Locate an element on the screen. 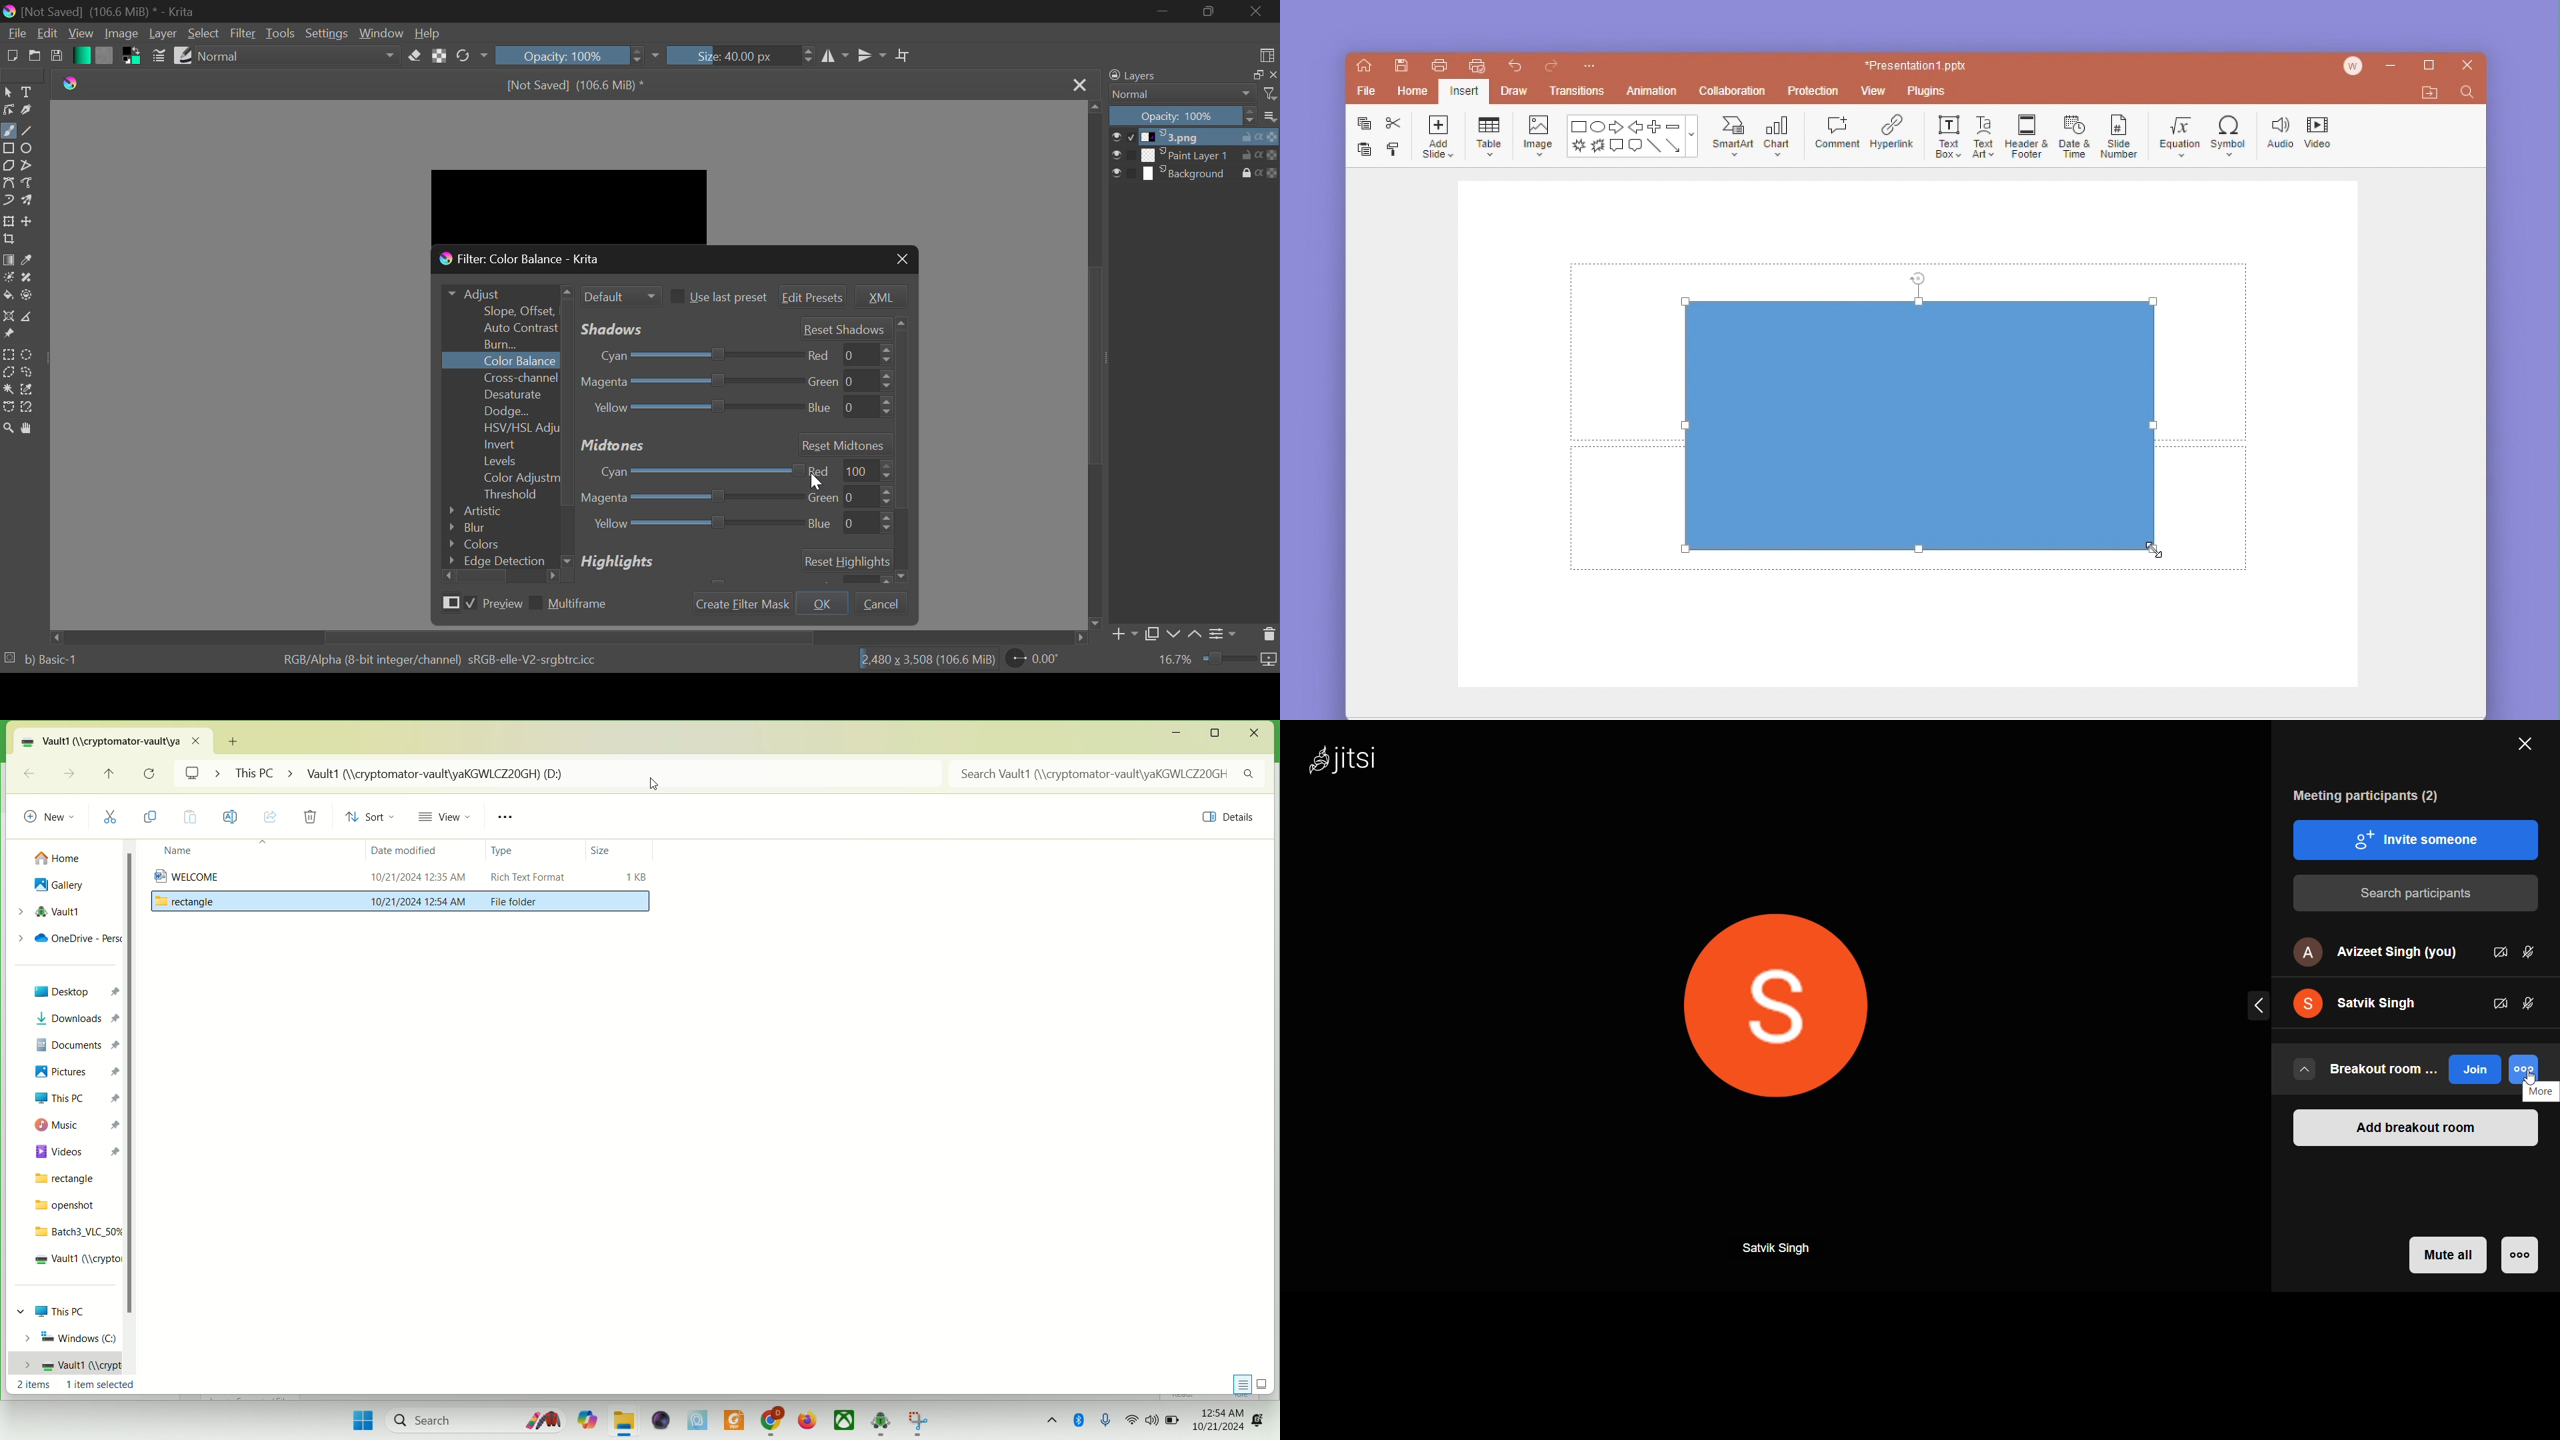 The width and height of the screenshot is (2576, 1456). Add Layer is located at coordinates (1125, 634).